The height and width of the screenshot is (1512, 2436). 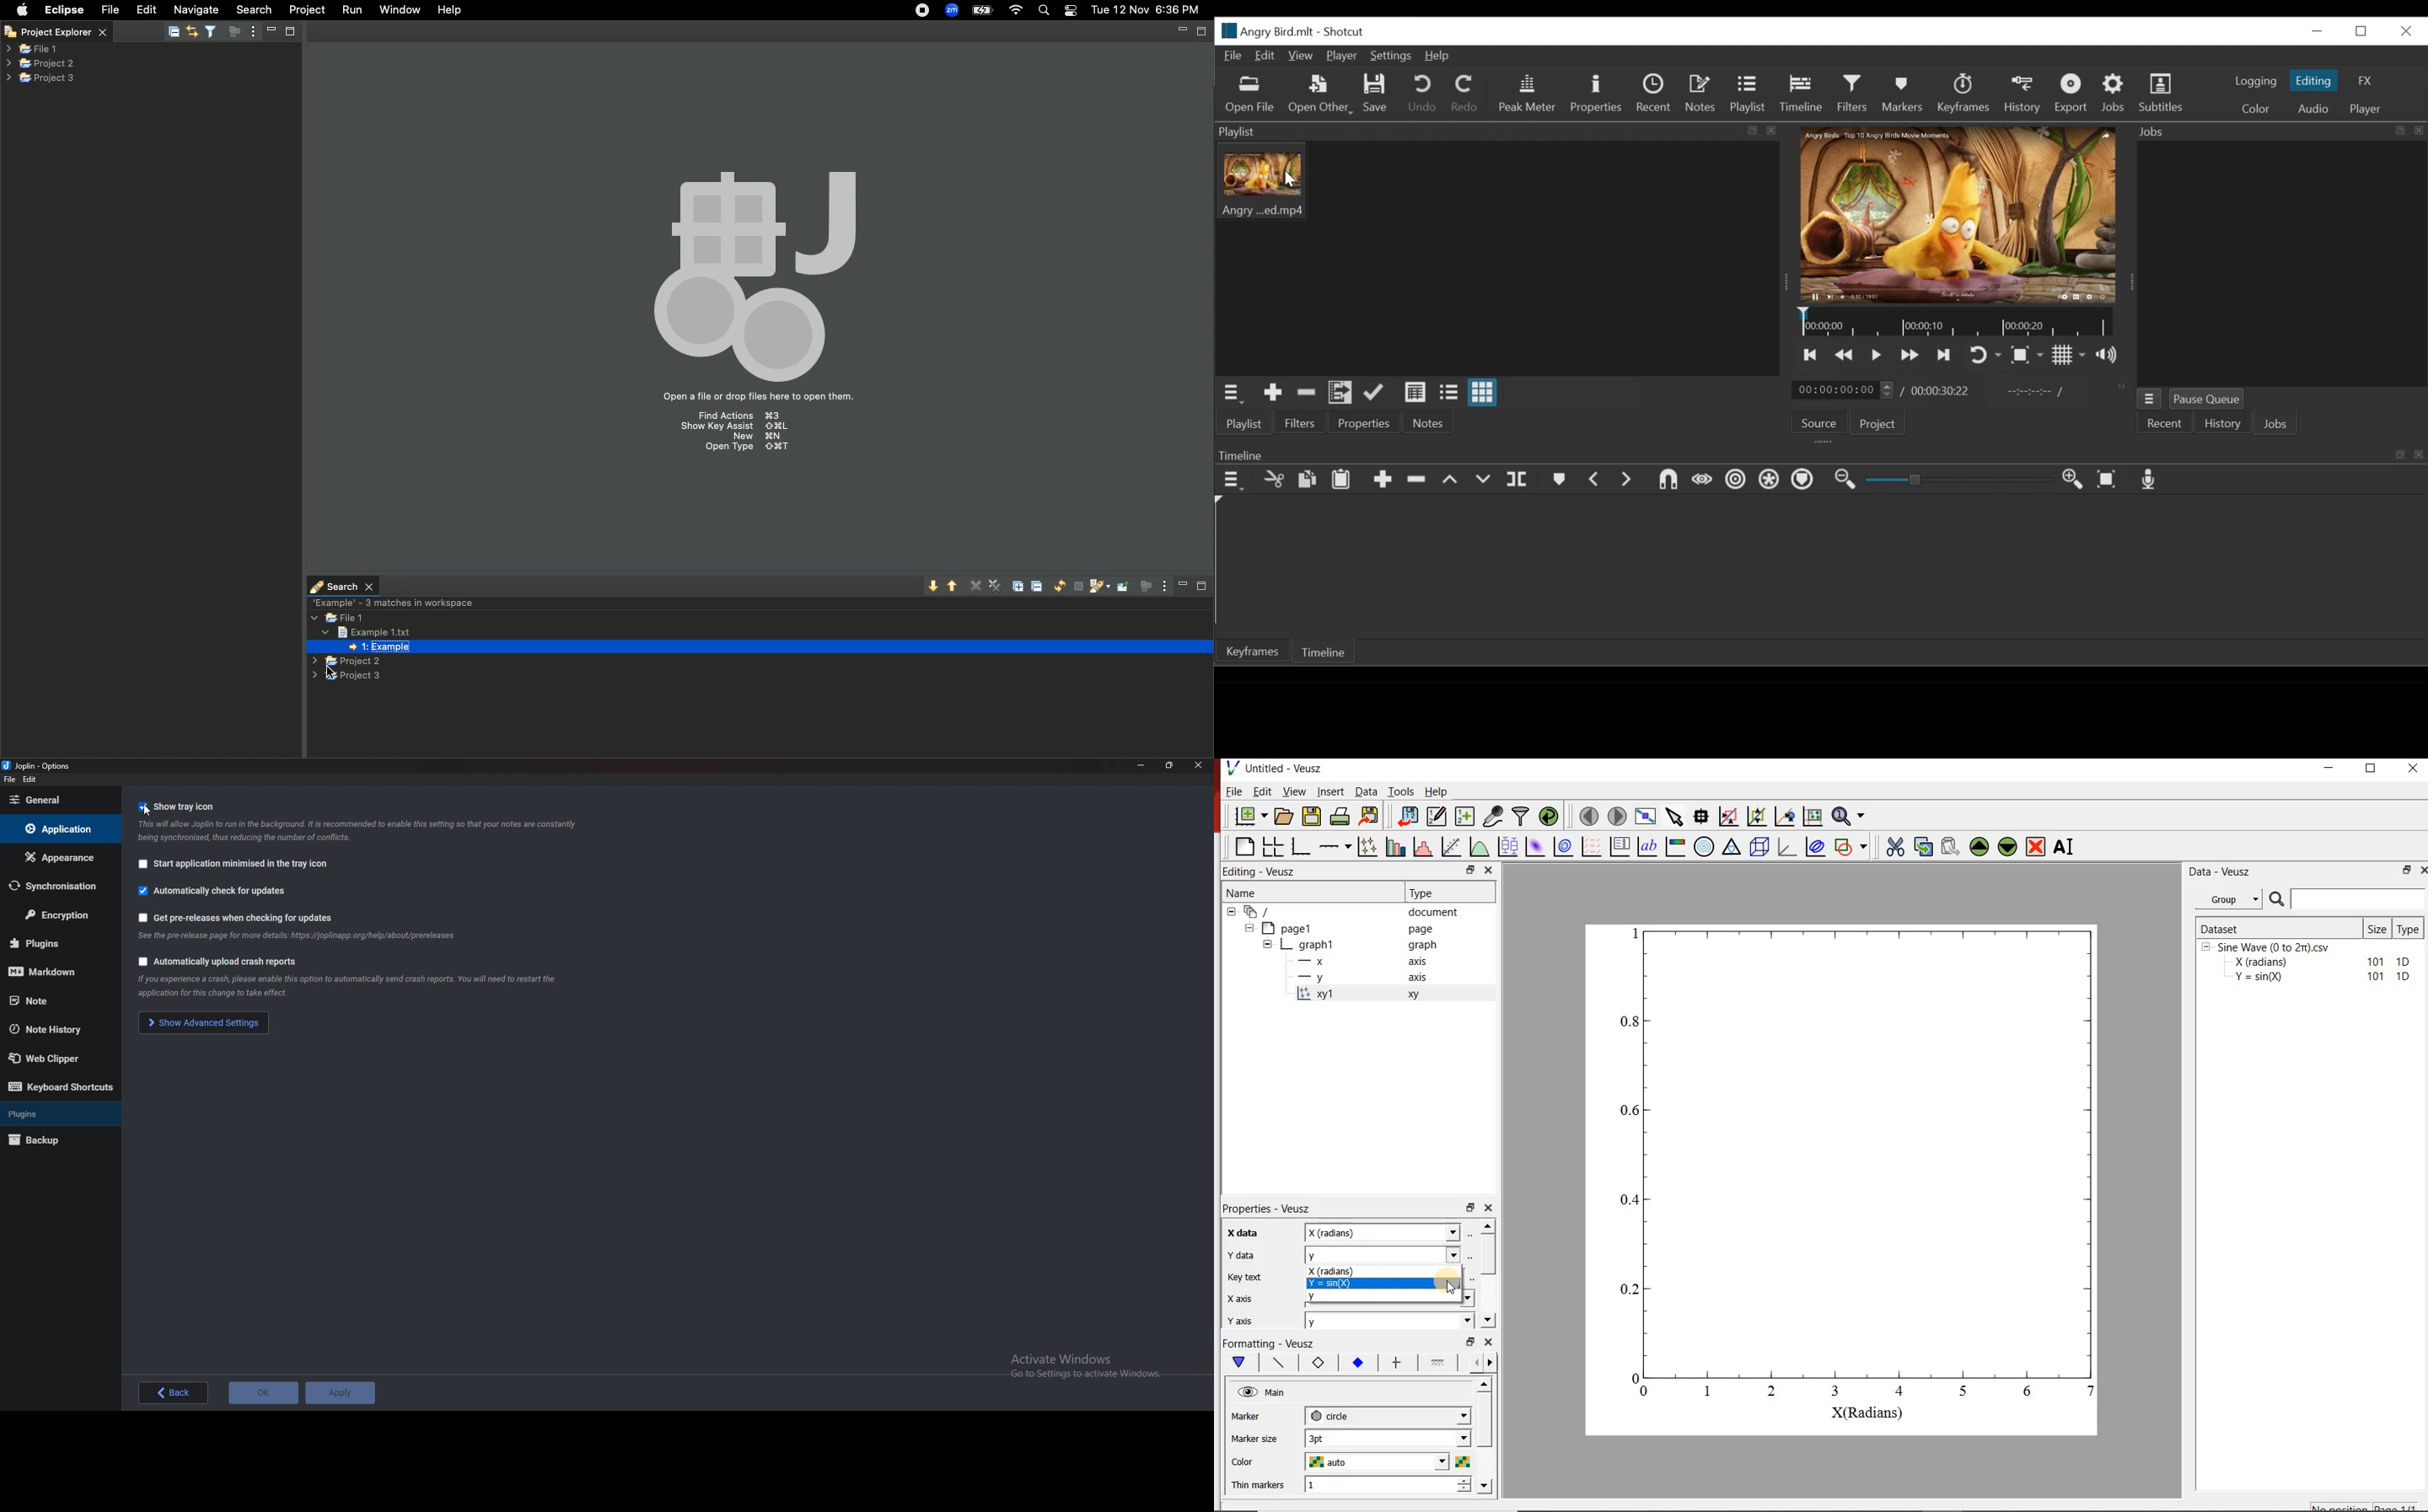 What do you see at coordinates (2073, 93) in the screenshot?
I see `Export` at bounding box center [2073, 93].